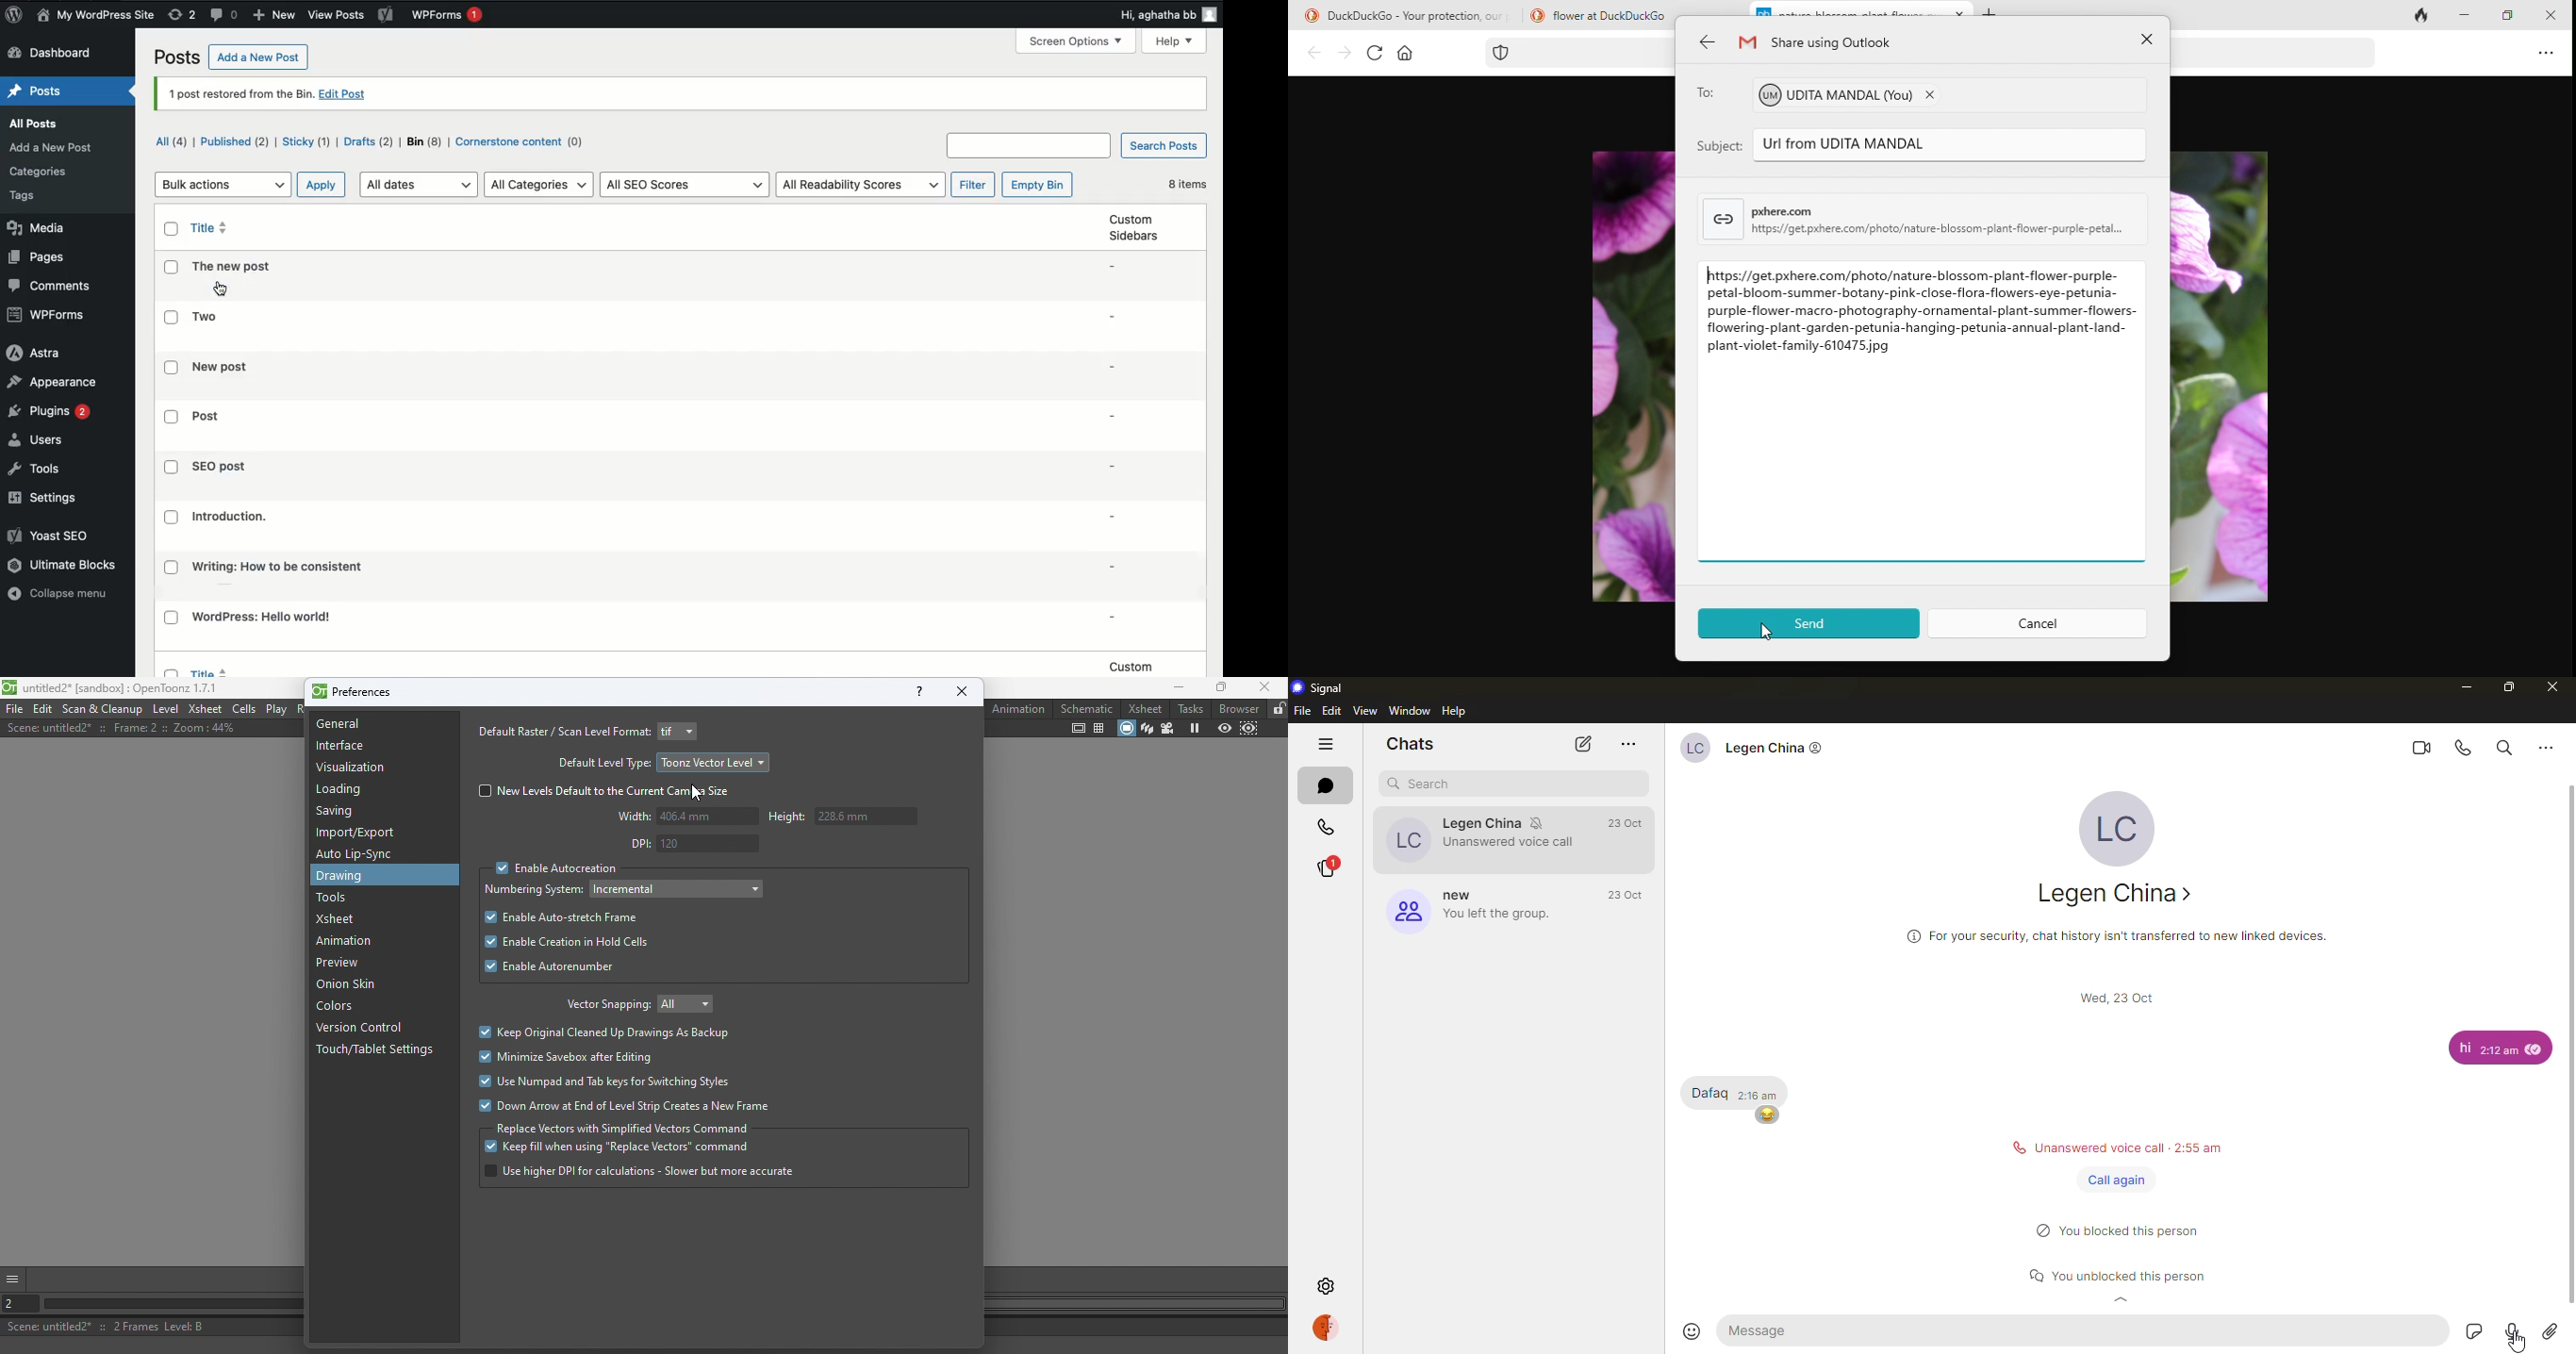 The image size is (2576, 1372). What do you see at coordinates (179, 58) in the screenshot?
I see `Posts` at bounding box center [179, 58].